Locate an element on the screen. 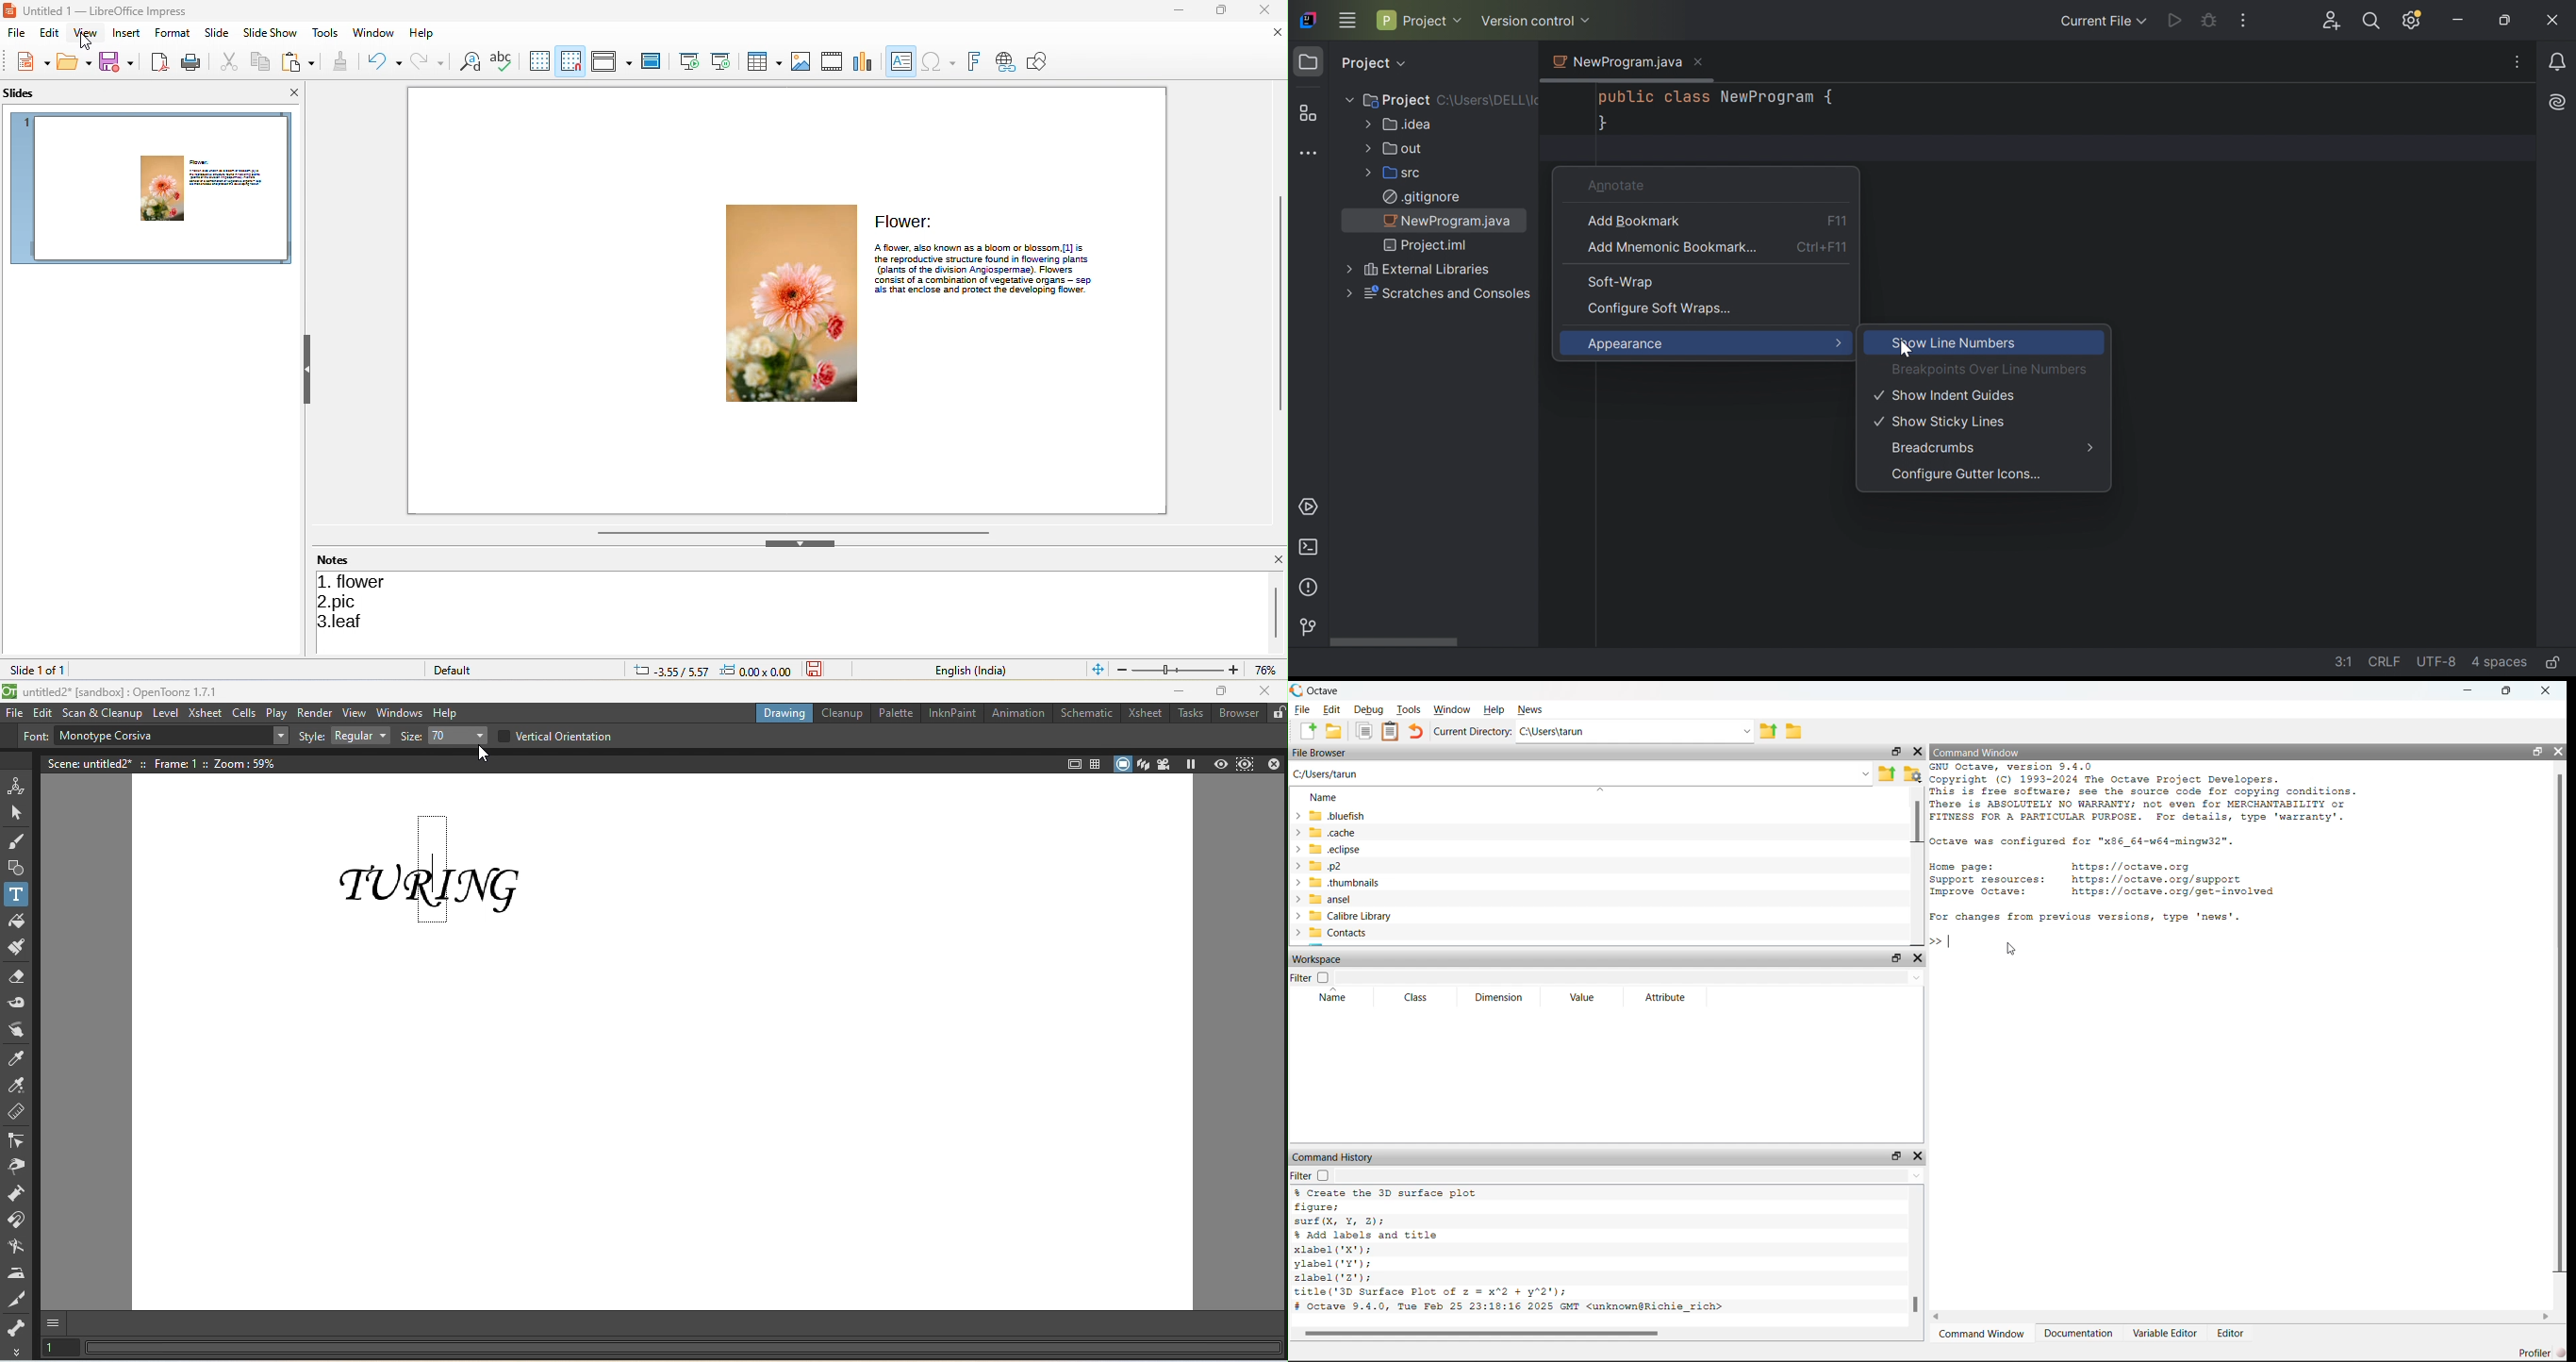  Animation is located at coordinates (1014, 714).